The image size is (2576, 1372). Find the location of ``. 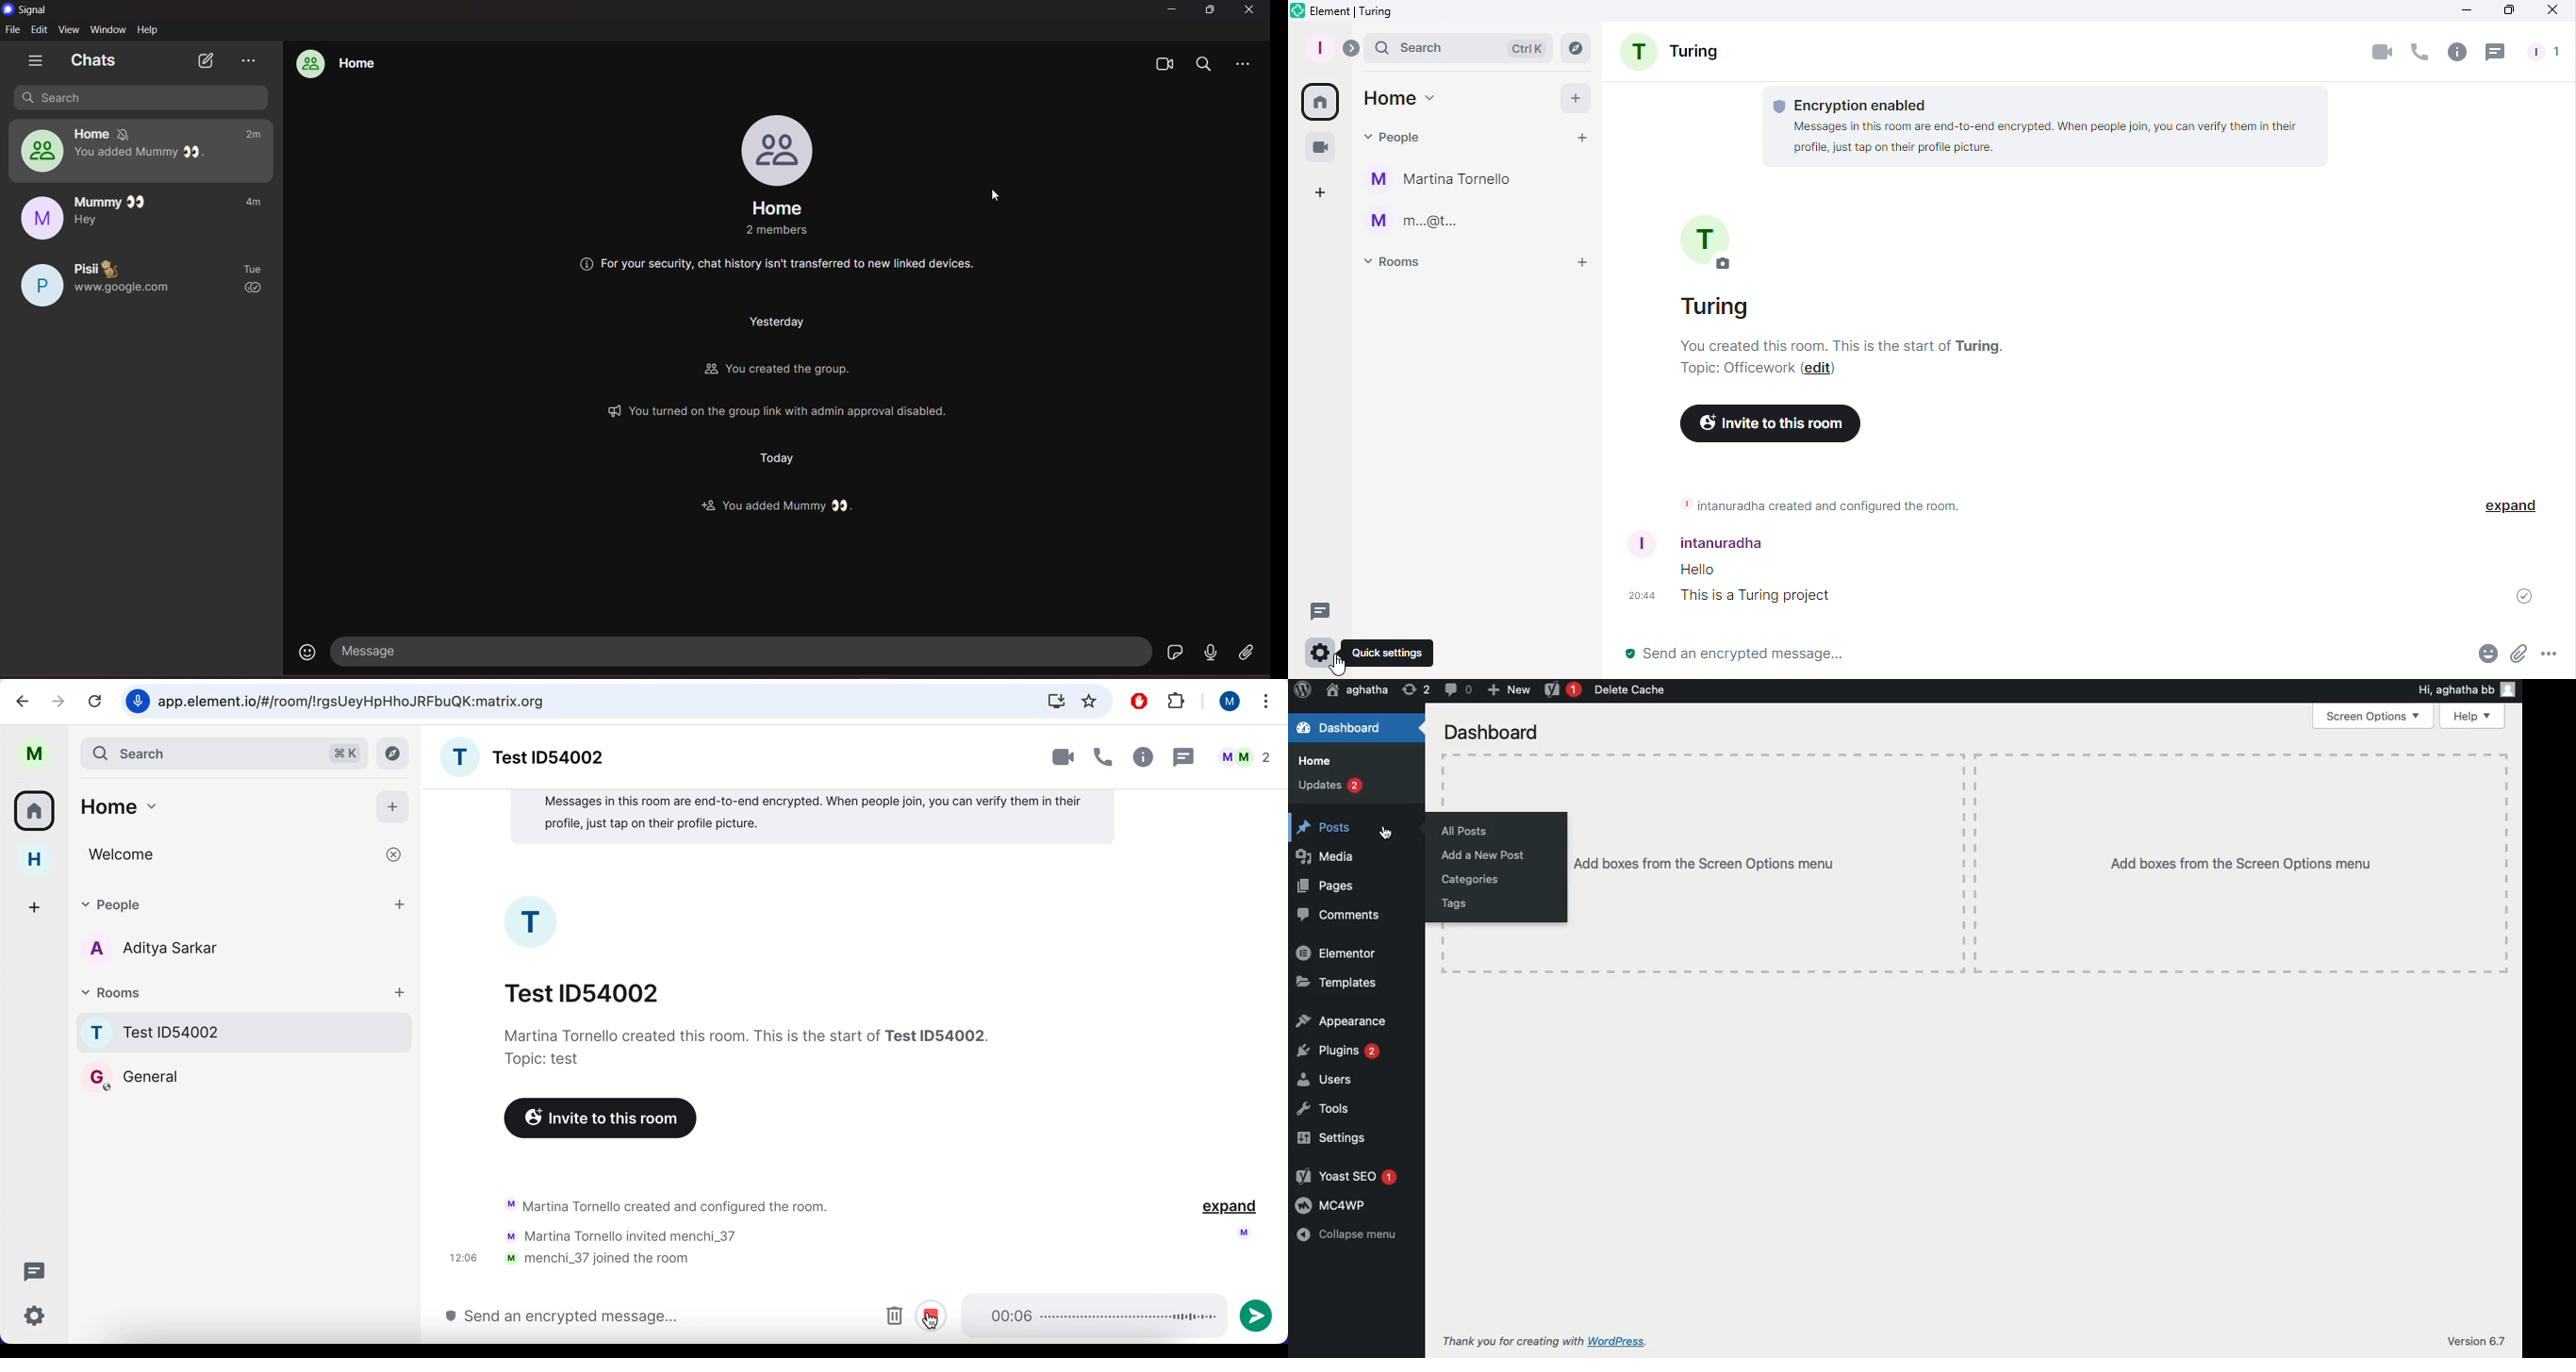

 is located at coordinates (781, 373).